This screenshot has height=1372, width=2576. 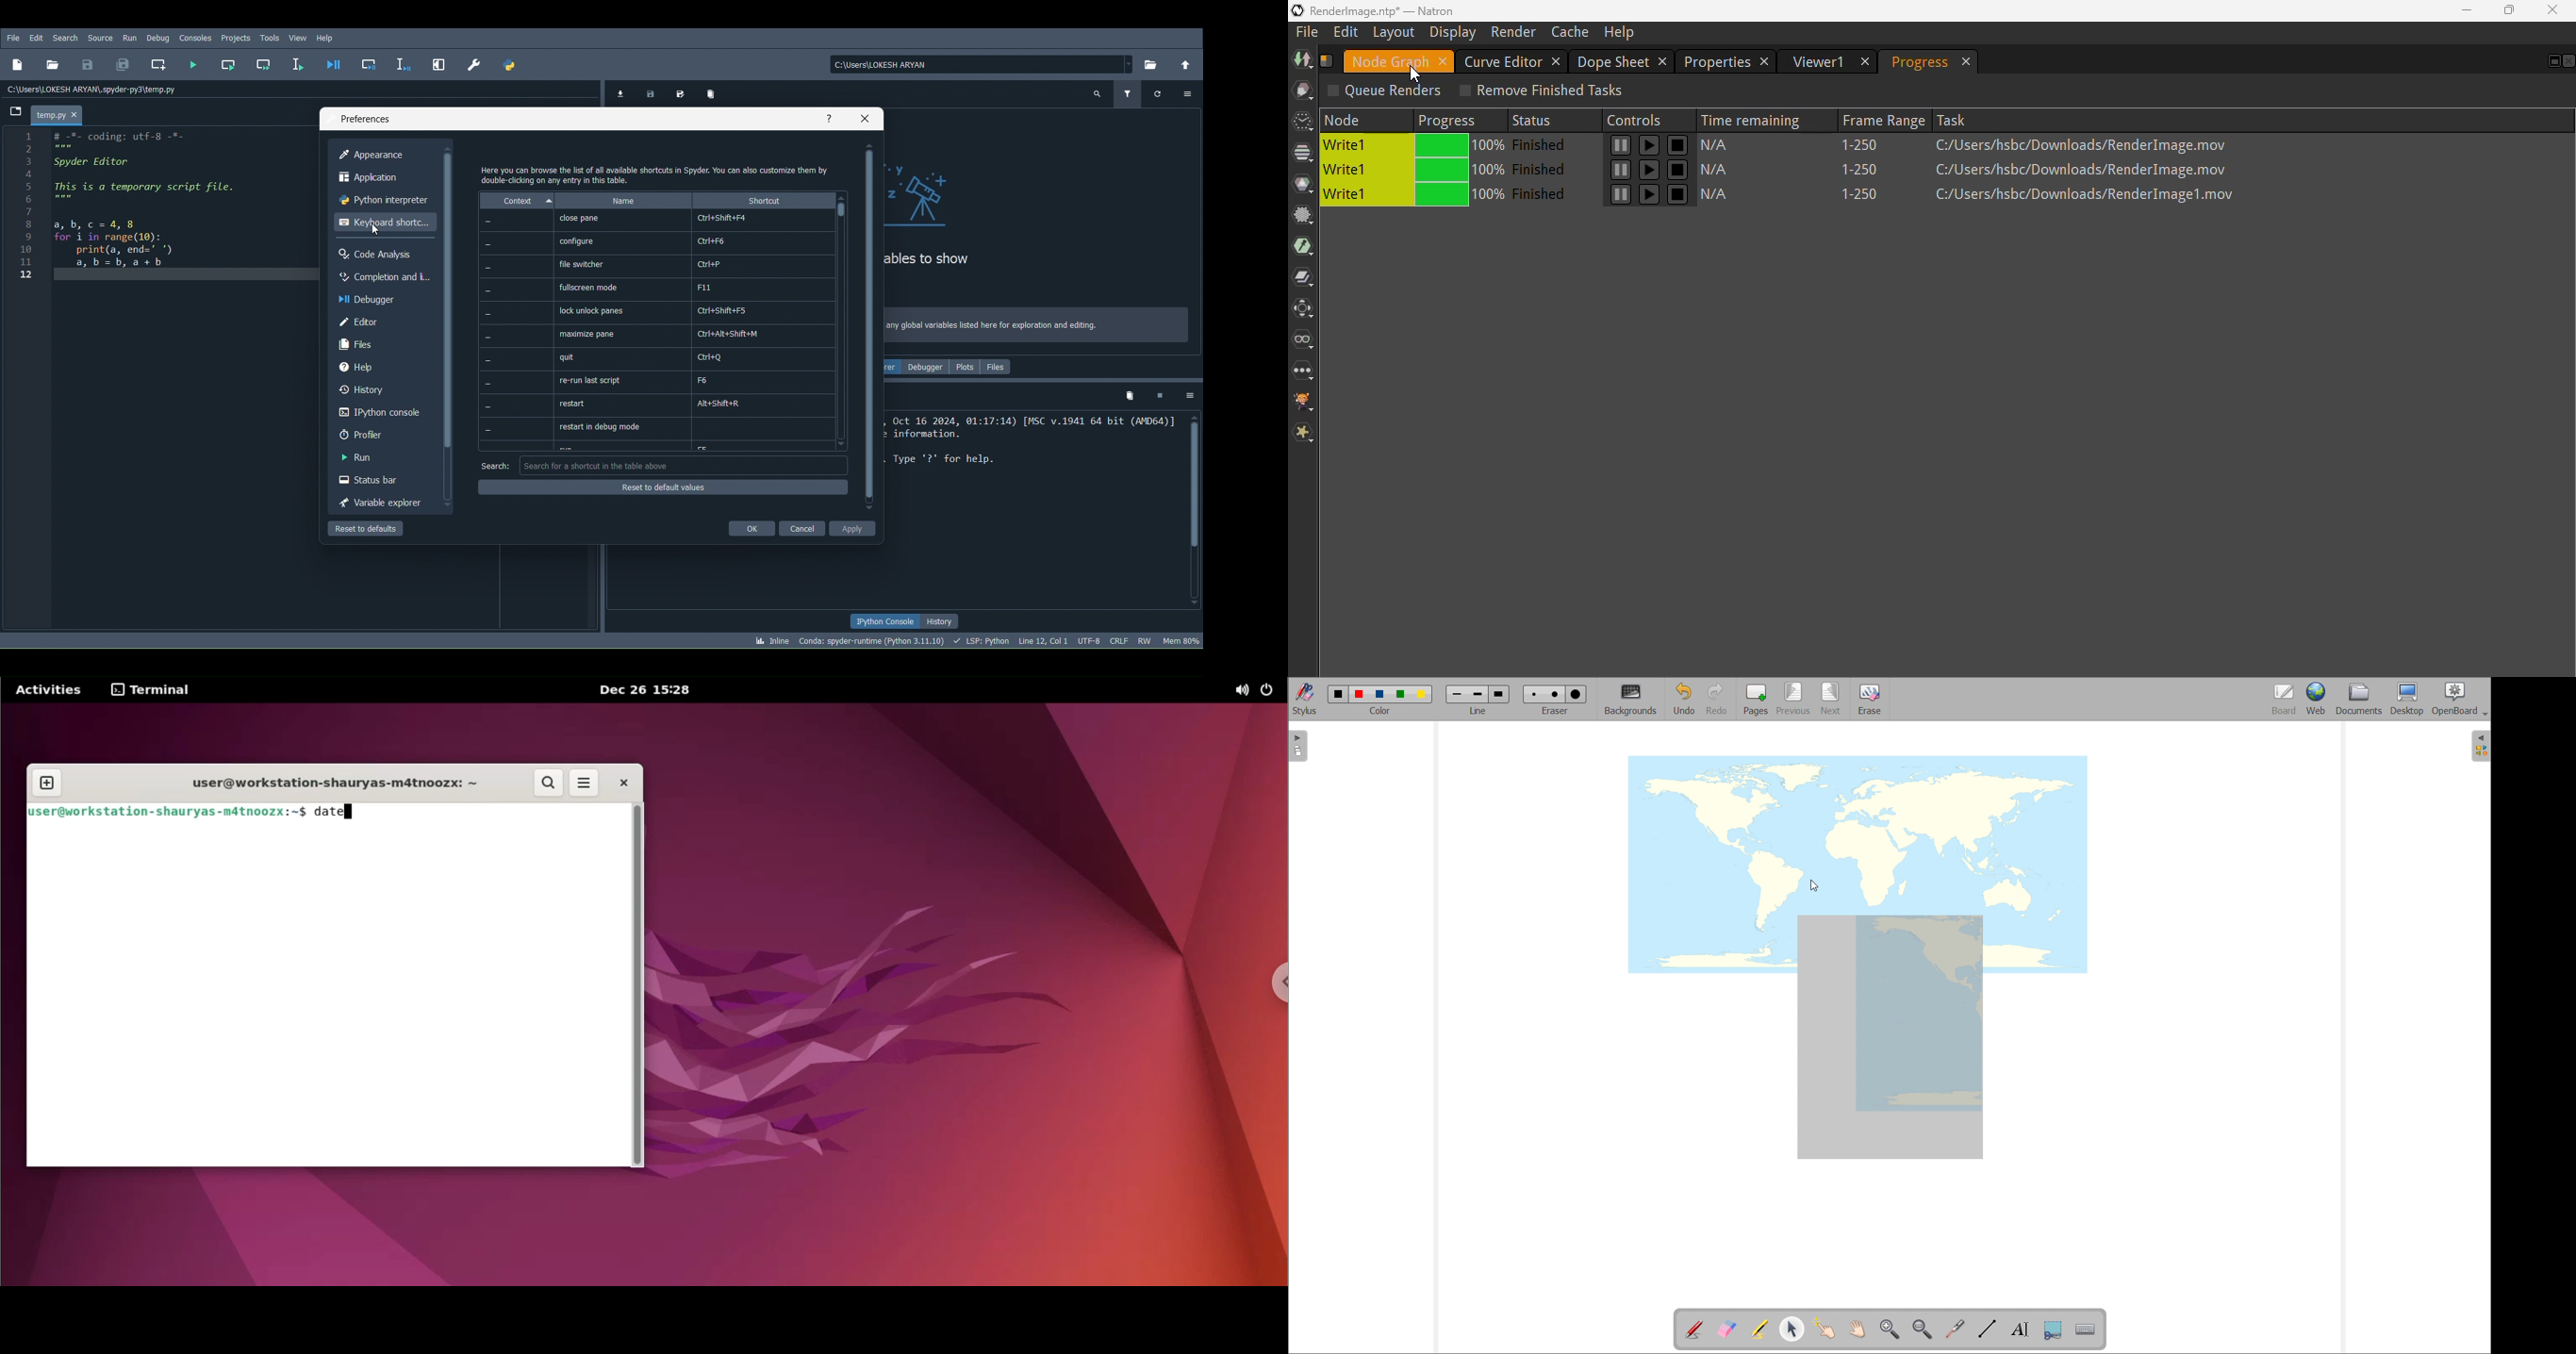 What do you see at coordinates (866, 119) in the screenshot?
I see `Close` at bounding box center [866, 119].